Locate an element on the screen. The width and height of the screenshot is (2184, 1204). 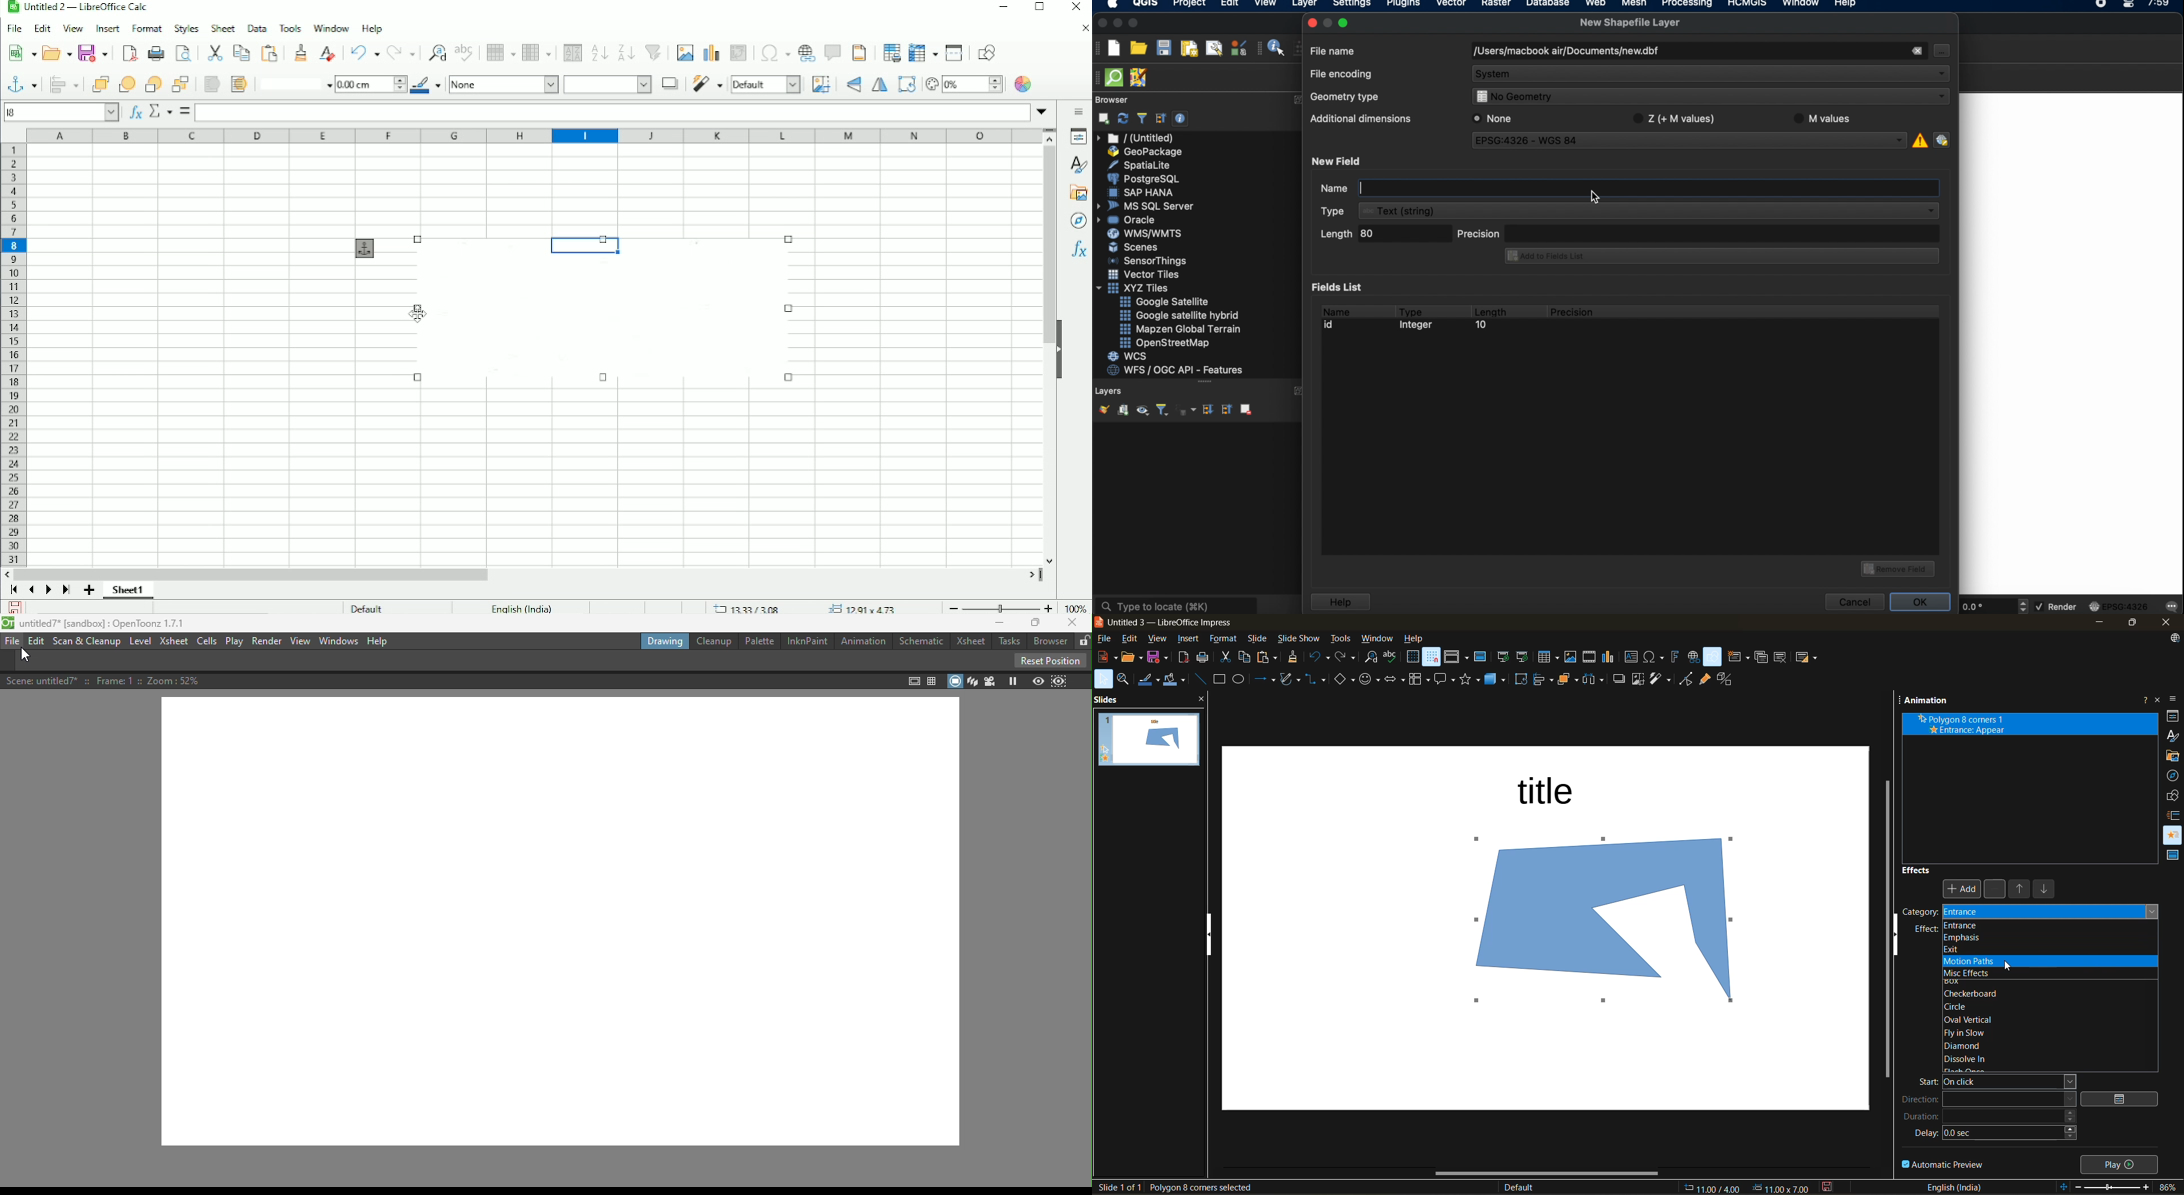
Rotate is located at coordinates (906, 84).